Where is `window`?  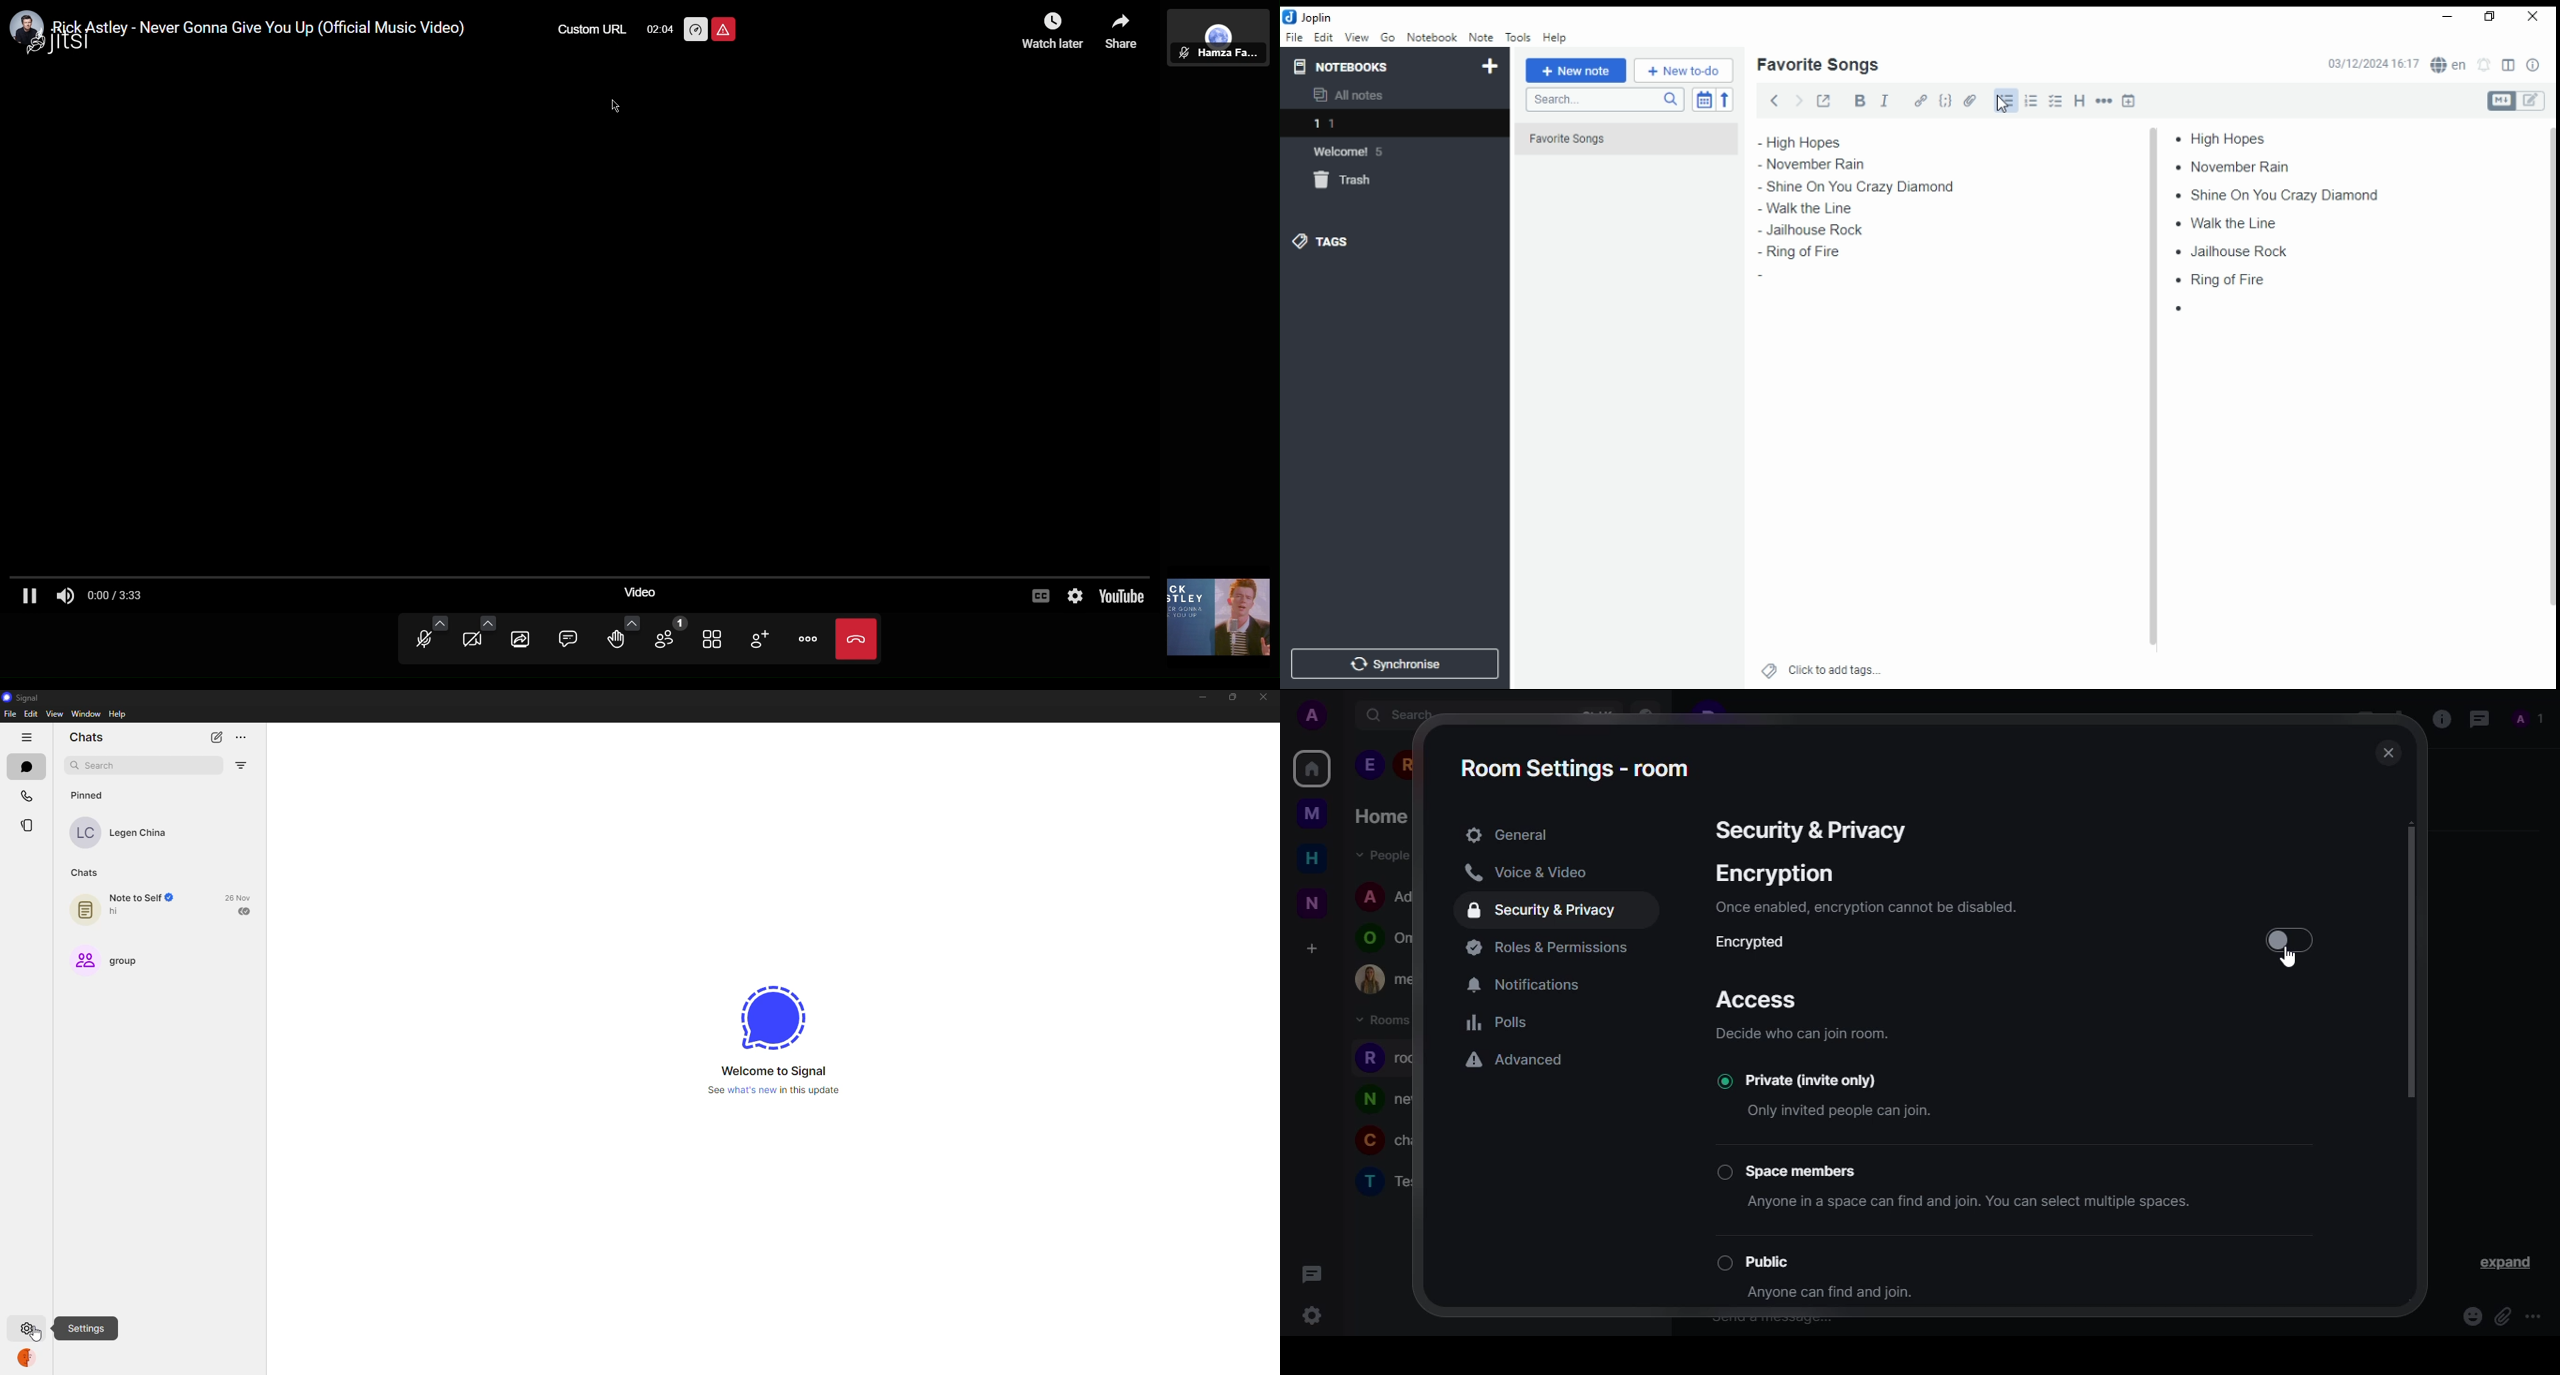 window is located at coordinates (85, 715).